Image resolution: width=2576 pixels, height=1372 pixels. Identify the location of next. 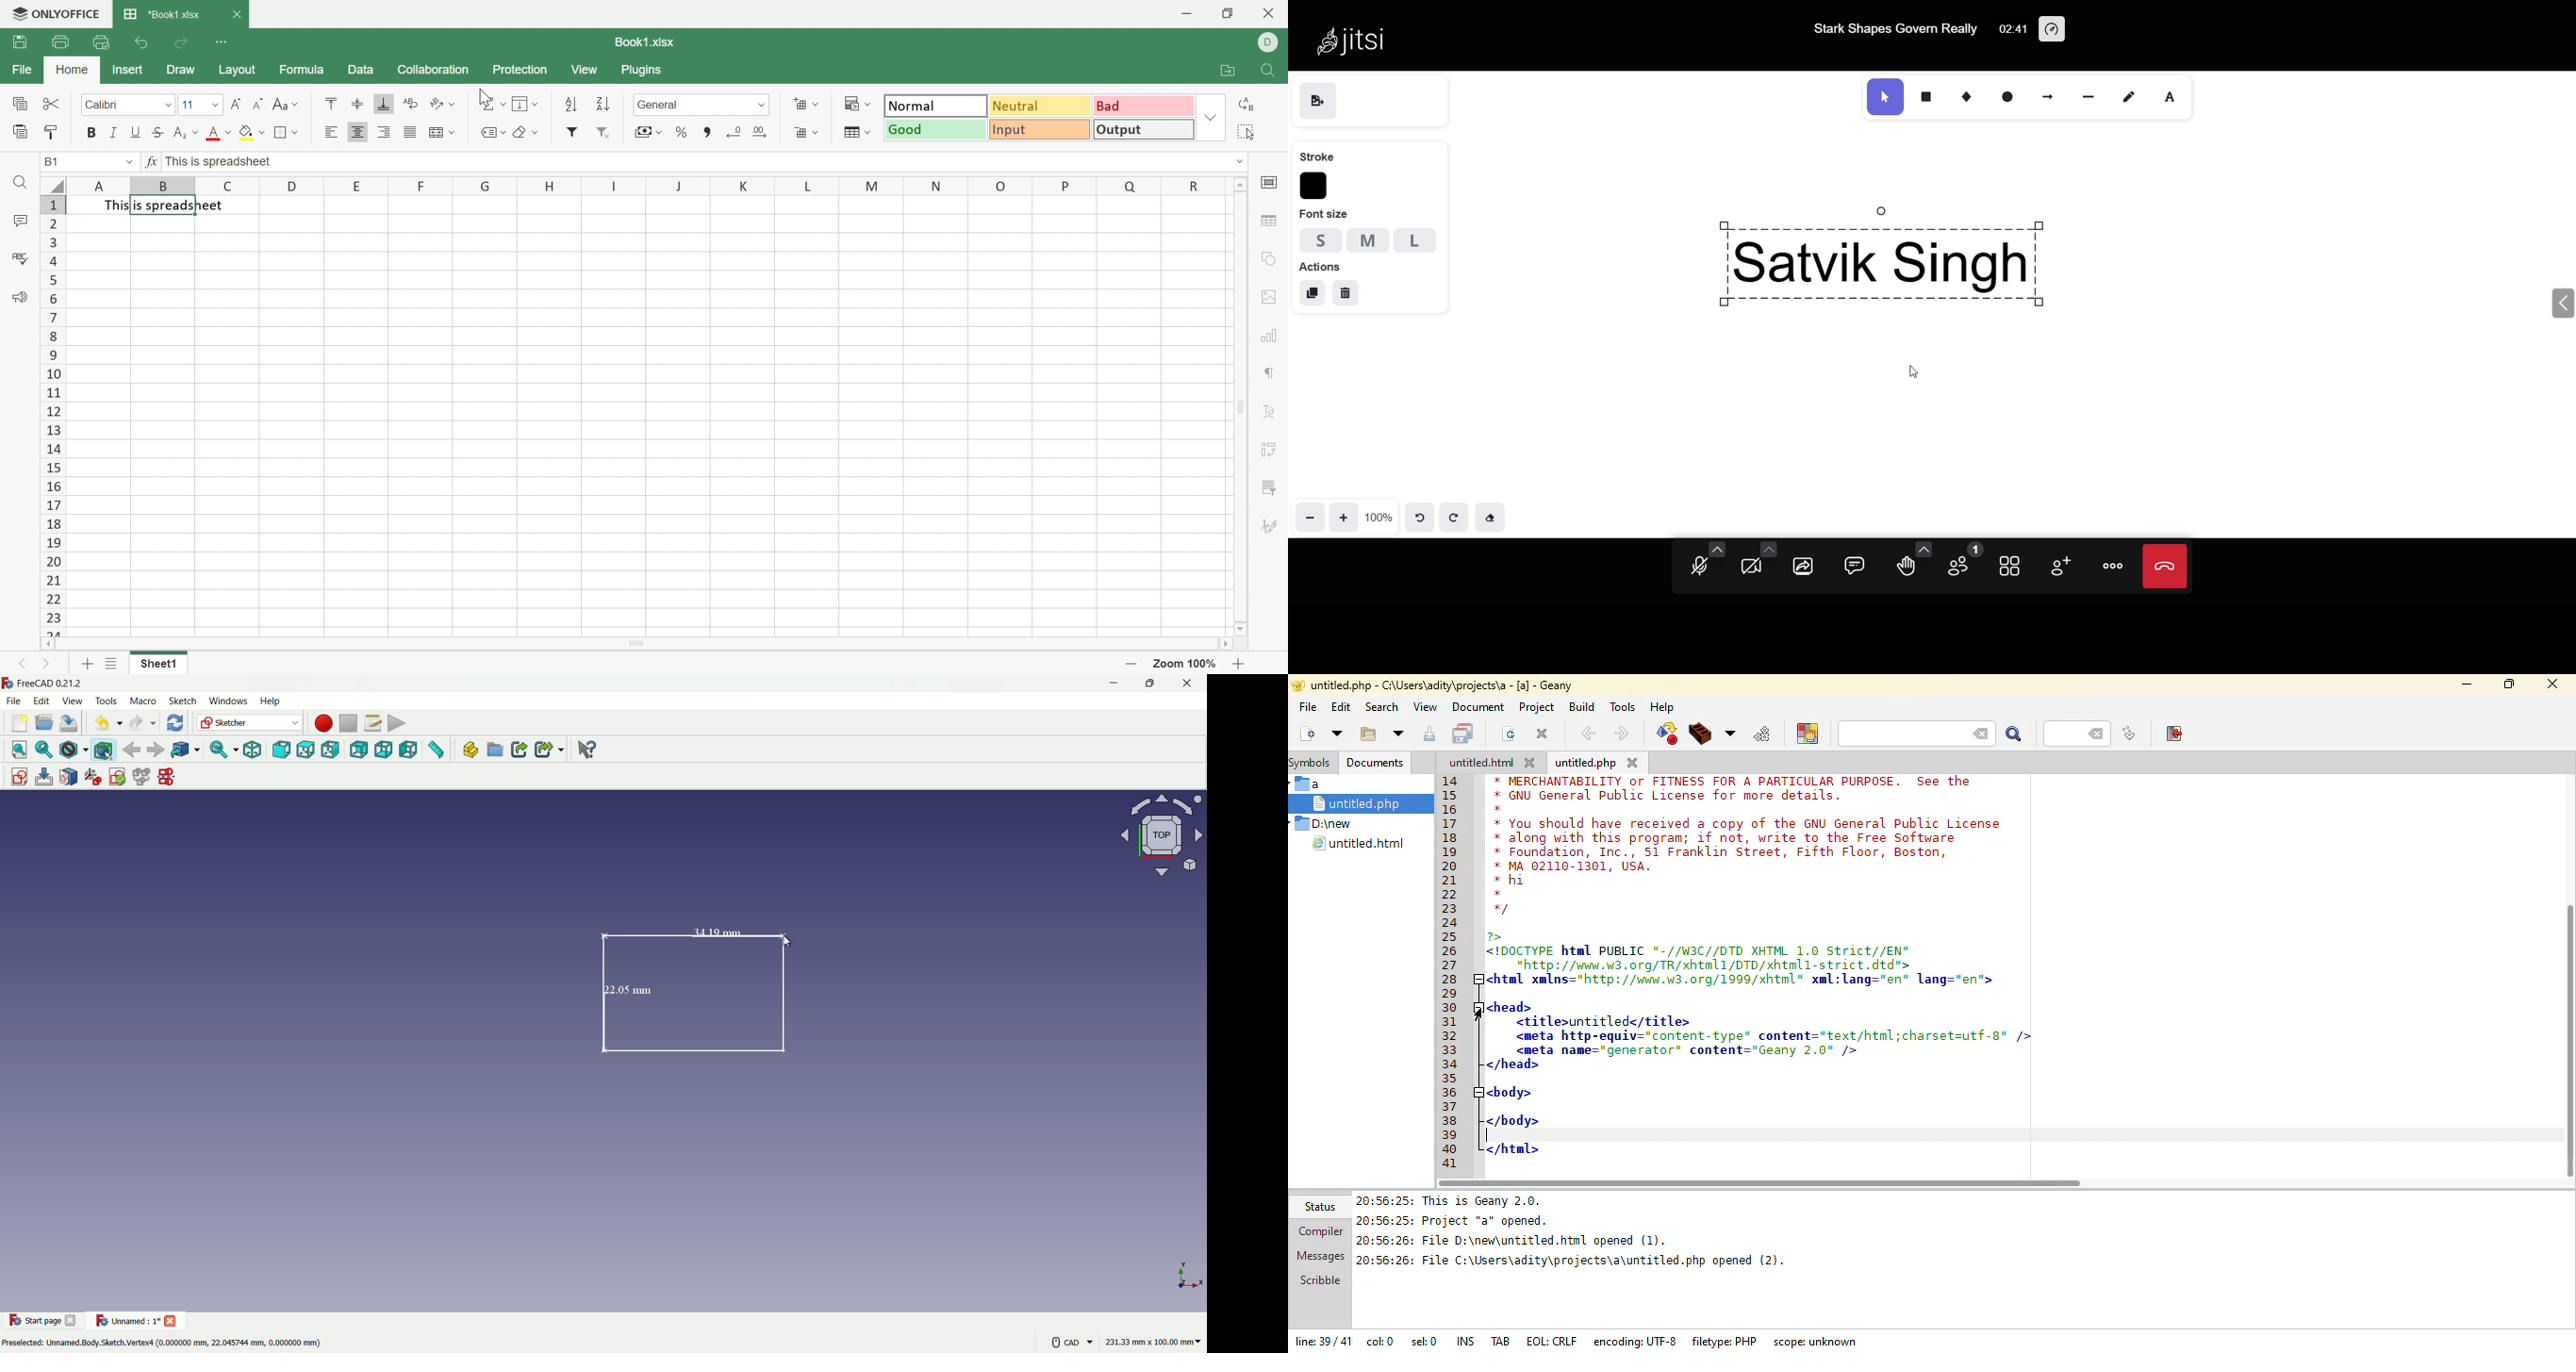
(1620, 733).